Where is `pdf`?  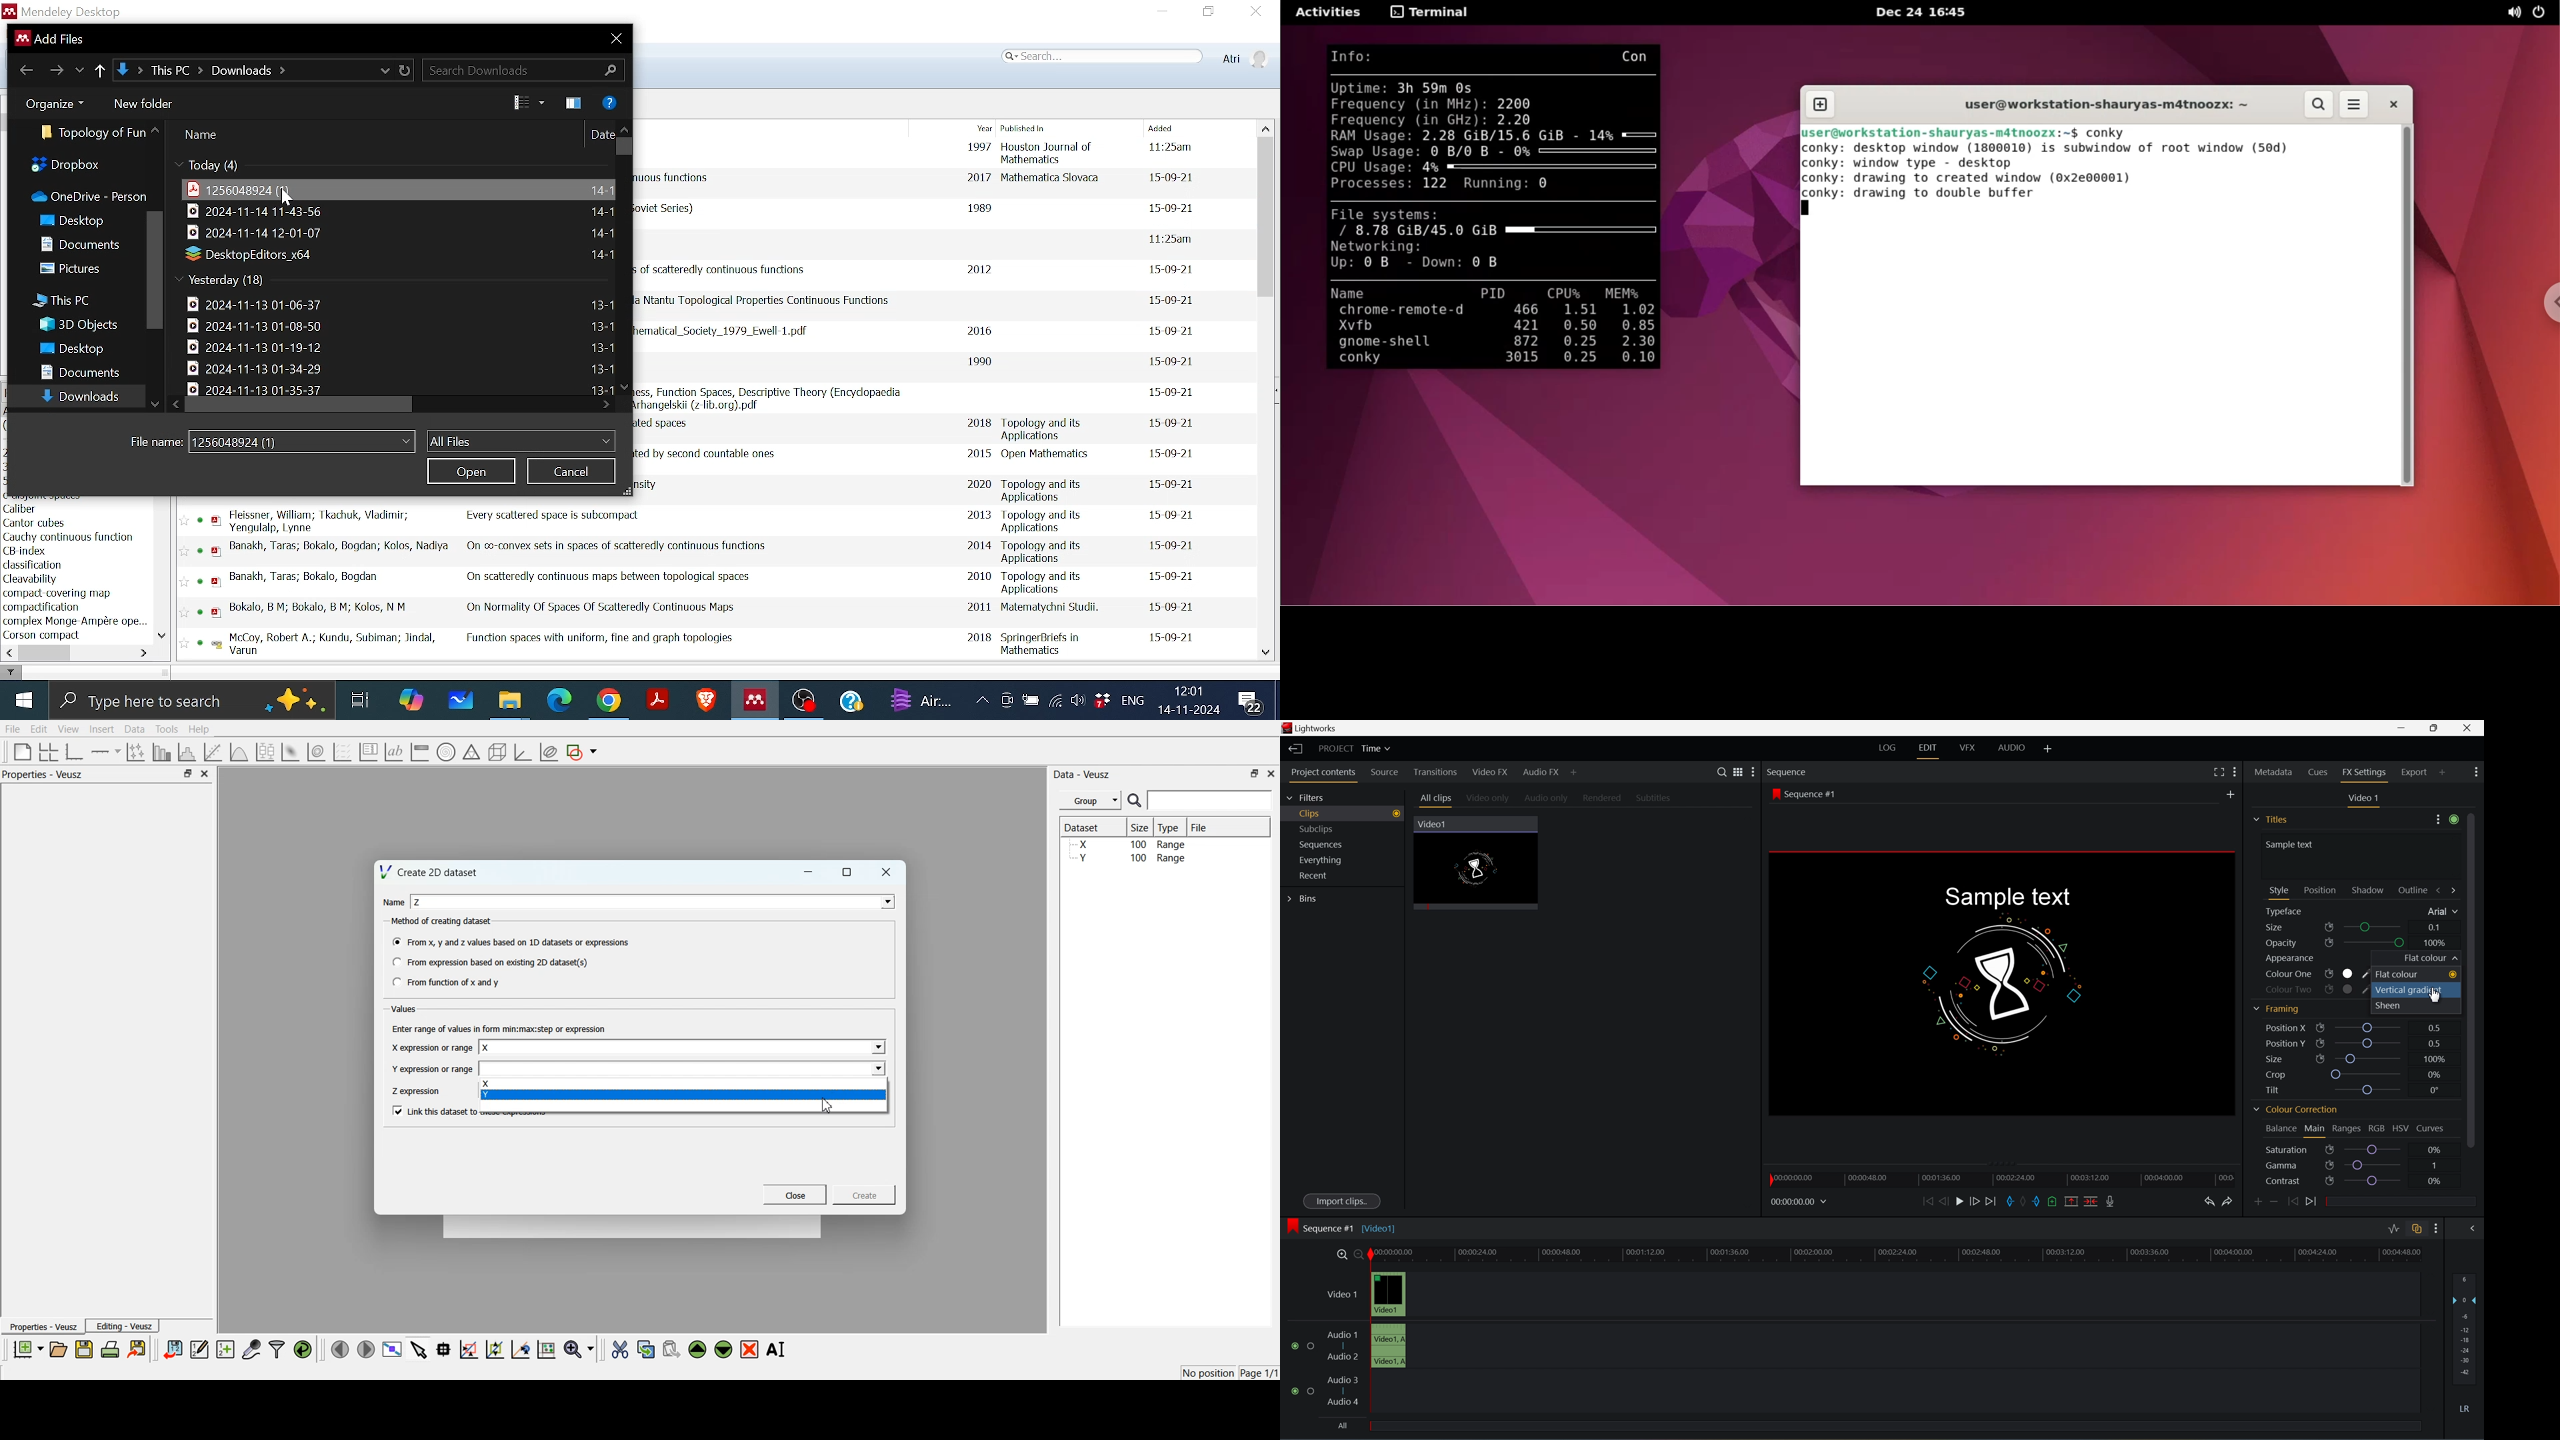 pdf is located at coordinates (218, 645).